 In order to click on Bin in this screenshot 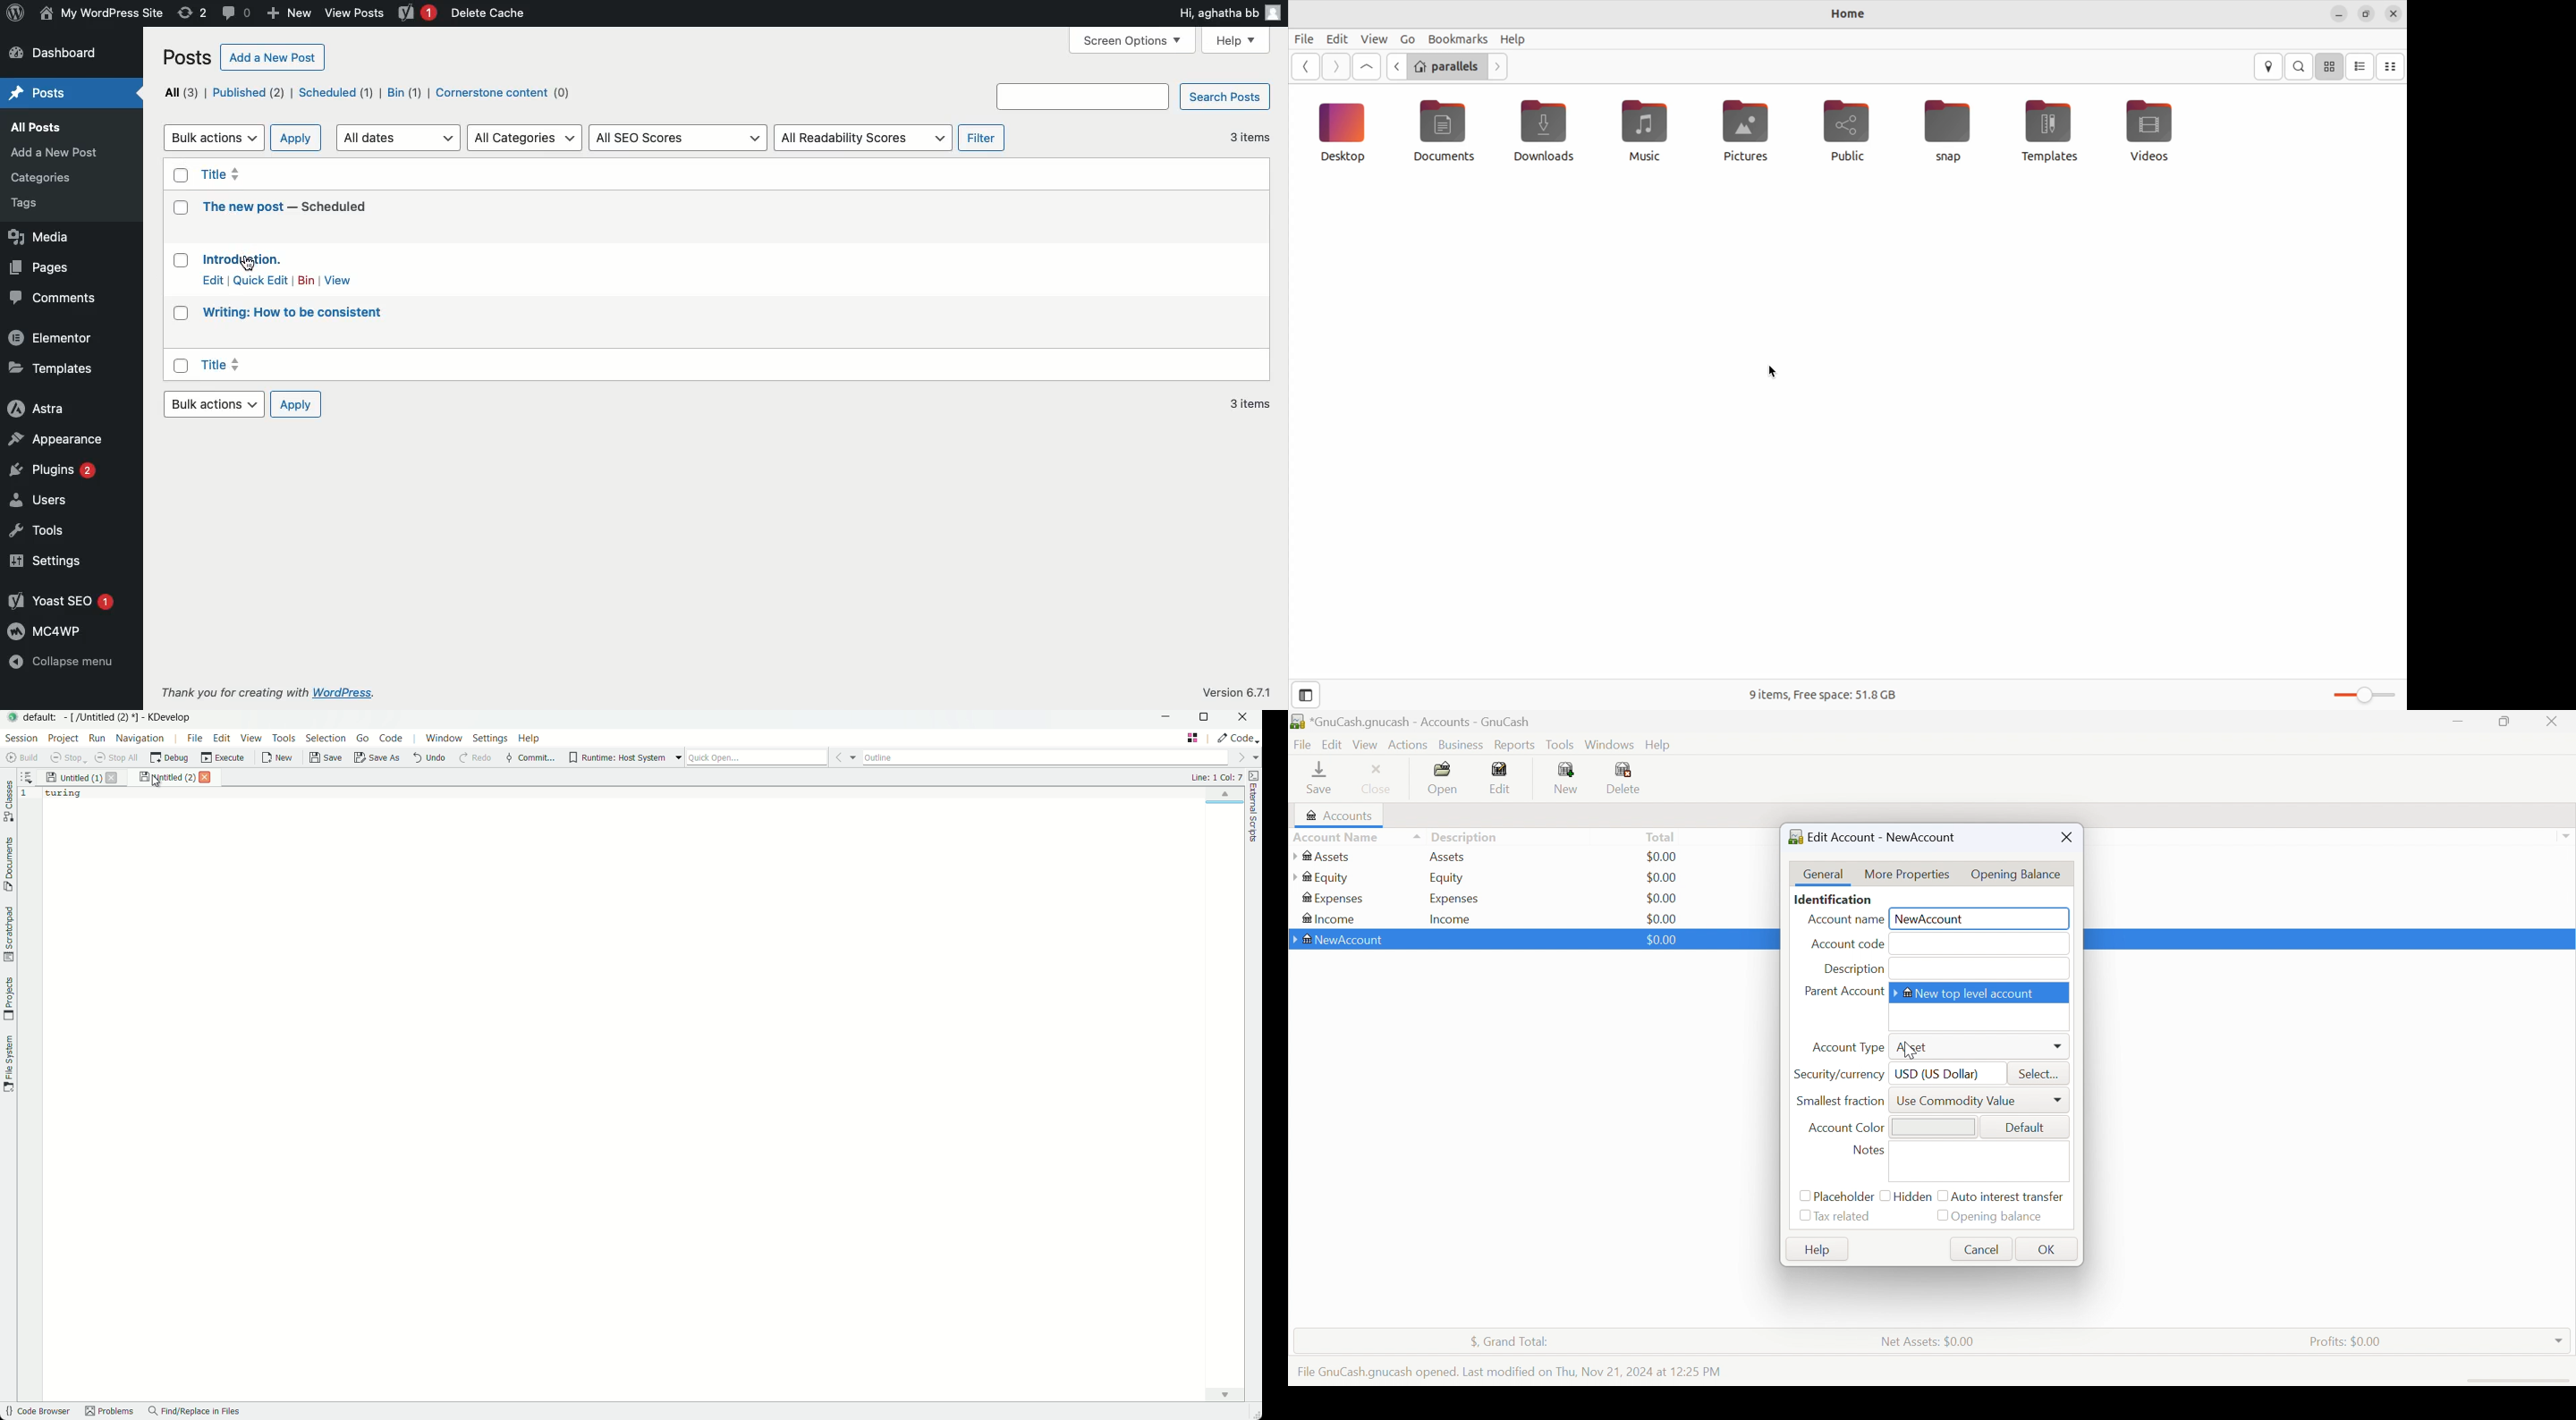, I will do `click(405, 93)`.